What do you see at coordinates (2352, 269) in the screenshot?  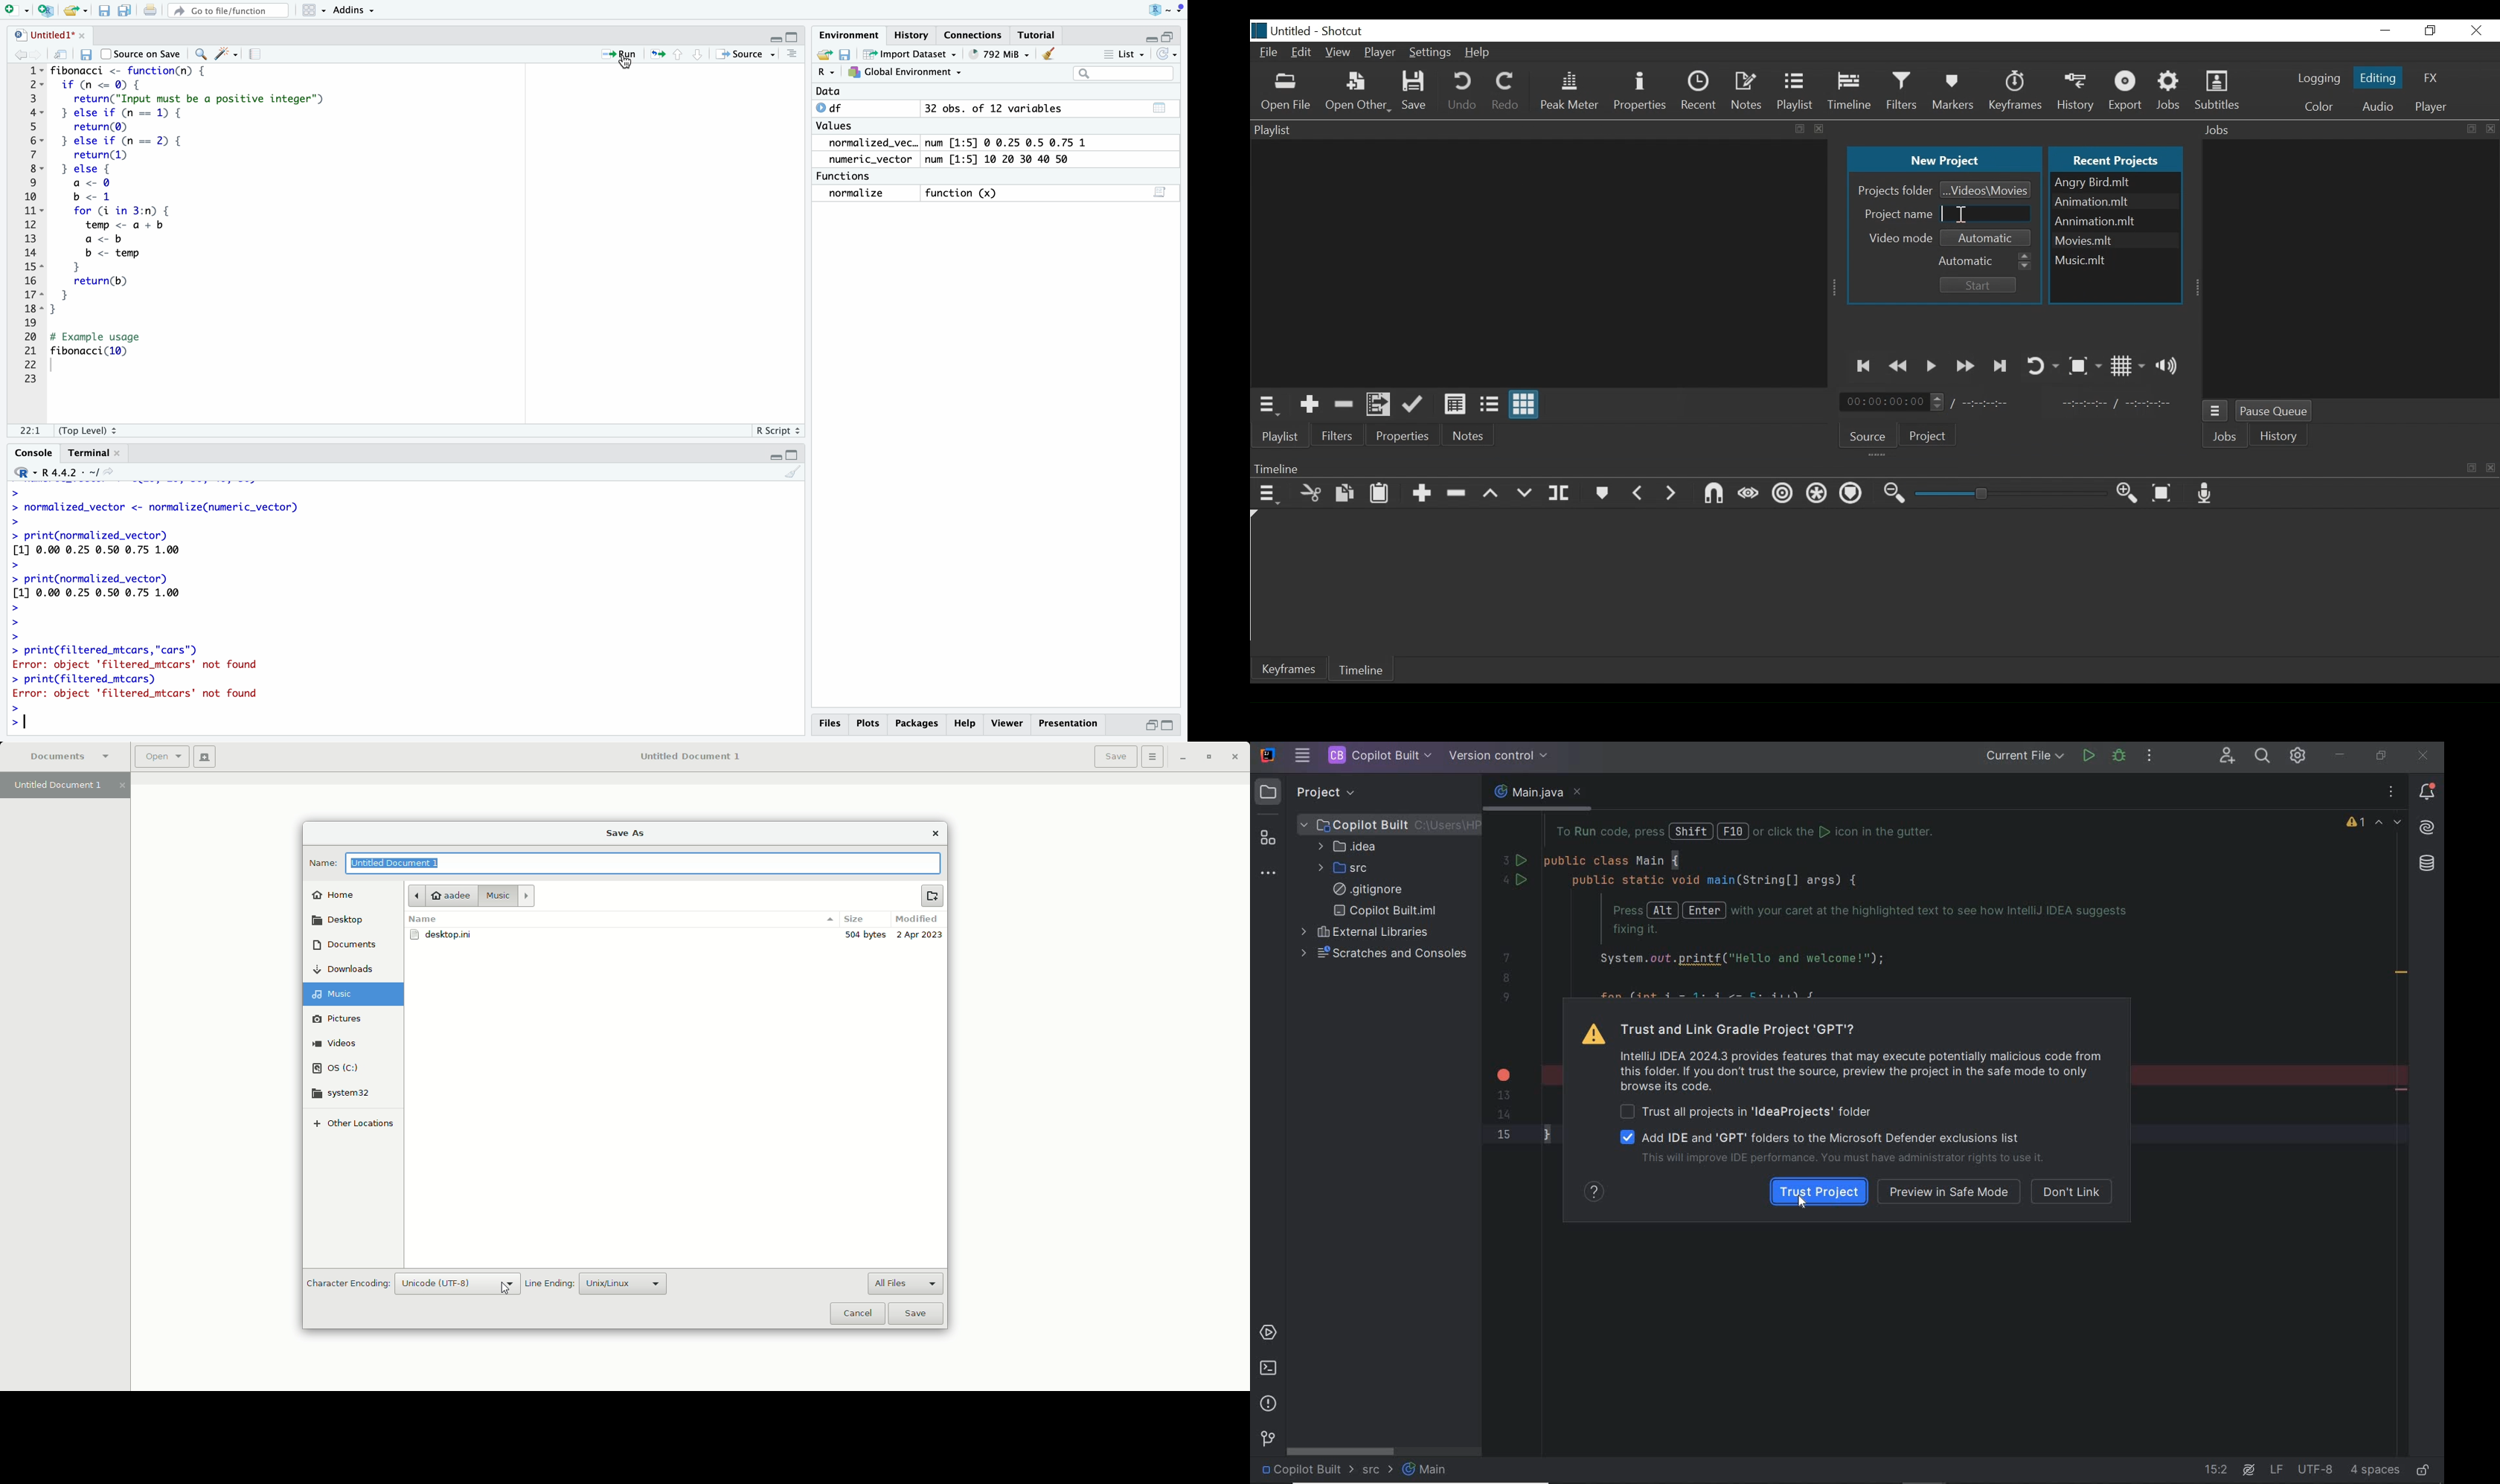 I see `Jobs Panel` at bounding box center [2352, 269].